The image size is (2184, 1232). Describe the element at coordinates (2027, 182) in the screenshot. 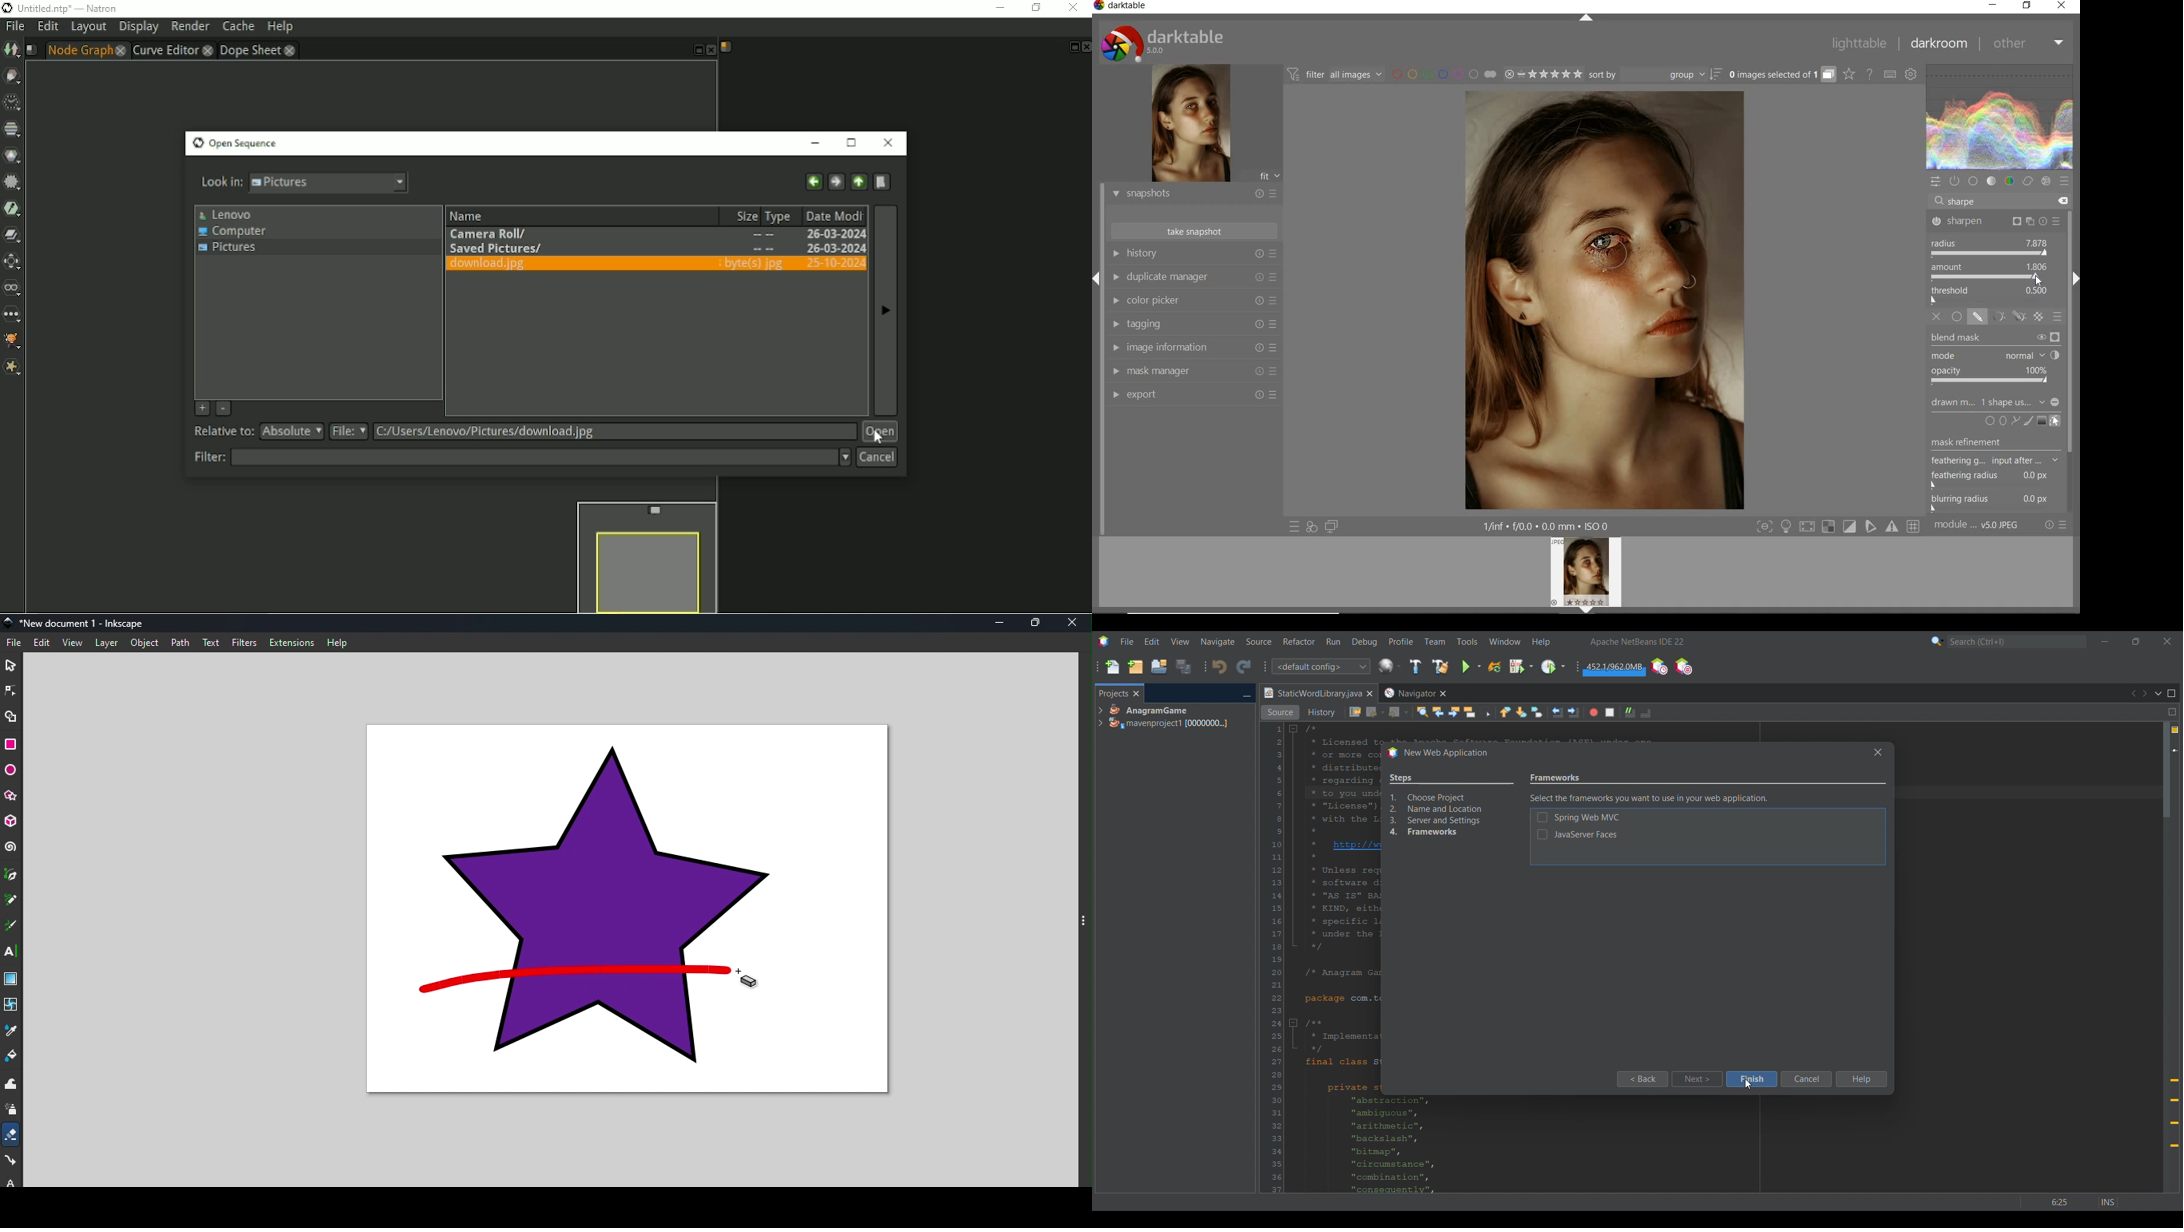

I see `correct` at that location.